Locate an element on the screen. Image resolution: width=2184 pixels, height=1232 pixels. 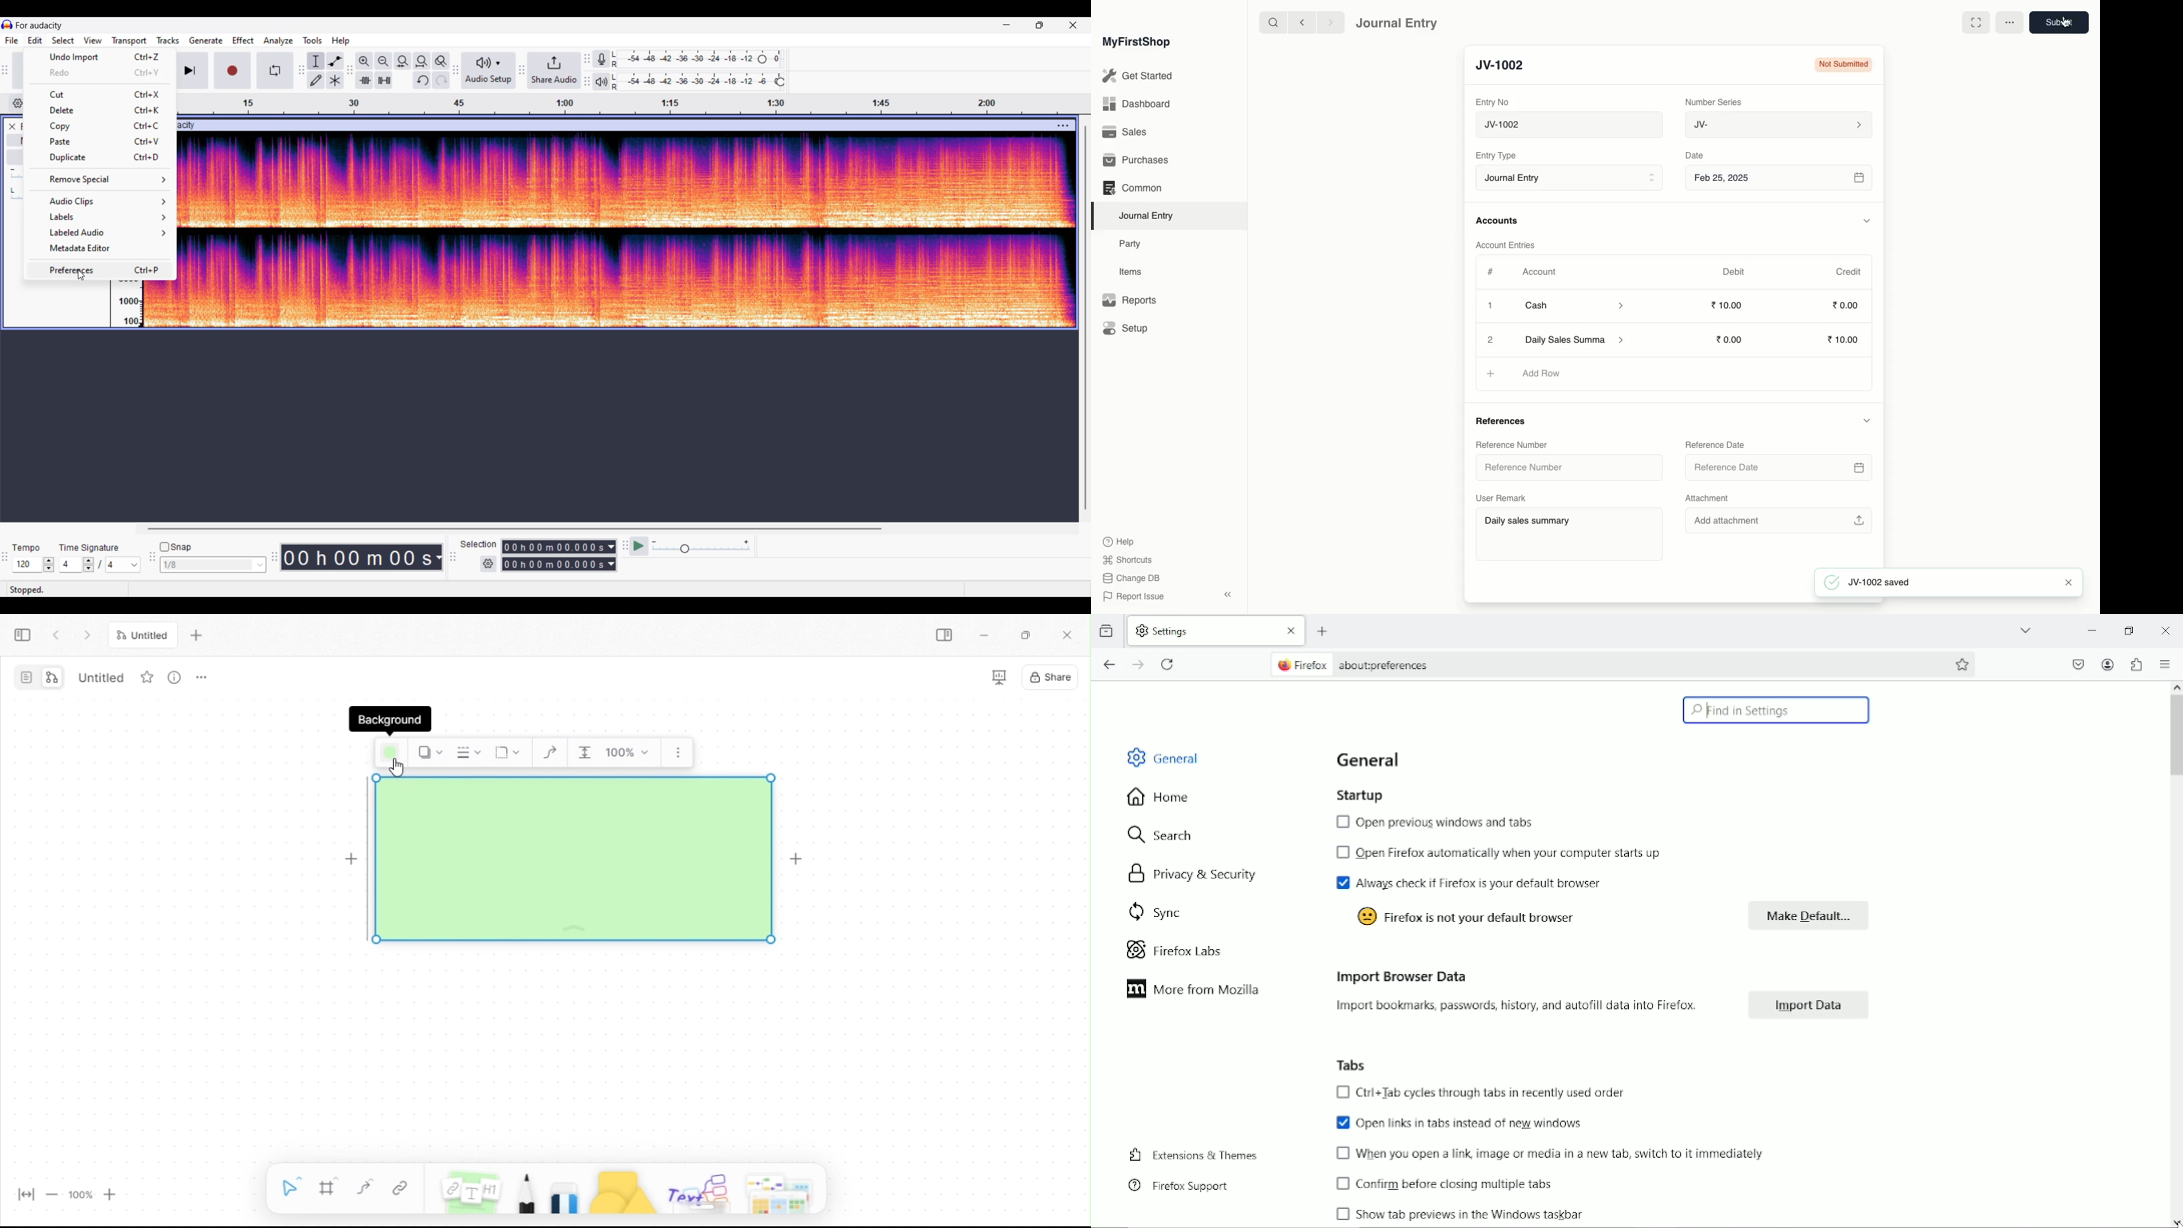
Change DB is located at coordinates (1132, 579).